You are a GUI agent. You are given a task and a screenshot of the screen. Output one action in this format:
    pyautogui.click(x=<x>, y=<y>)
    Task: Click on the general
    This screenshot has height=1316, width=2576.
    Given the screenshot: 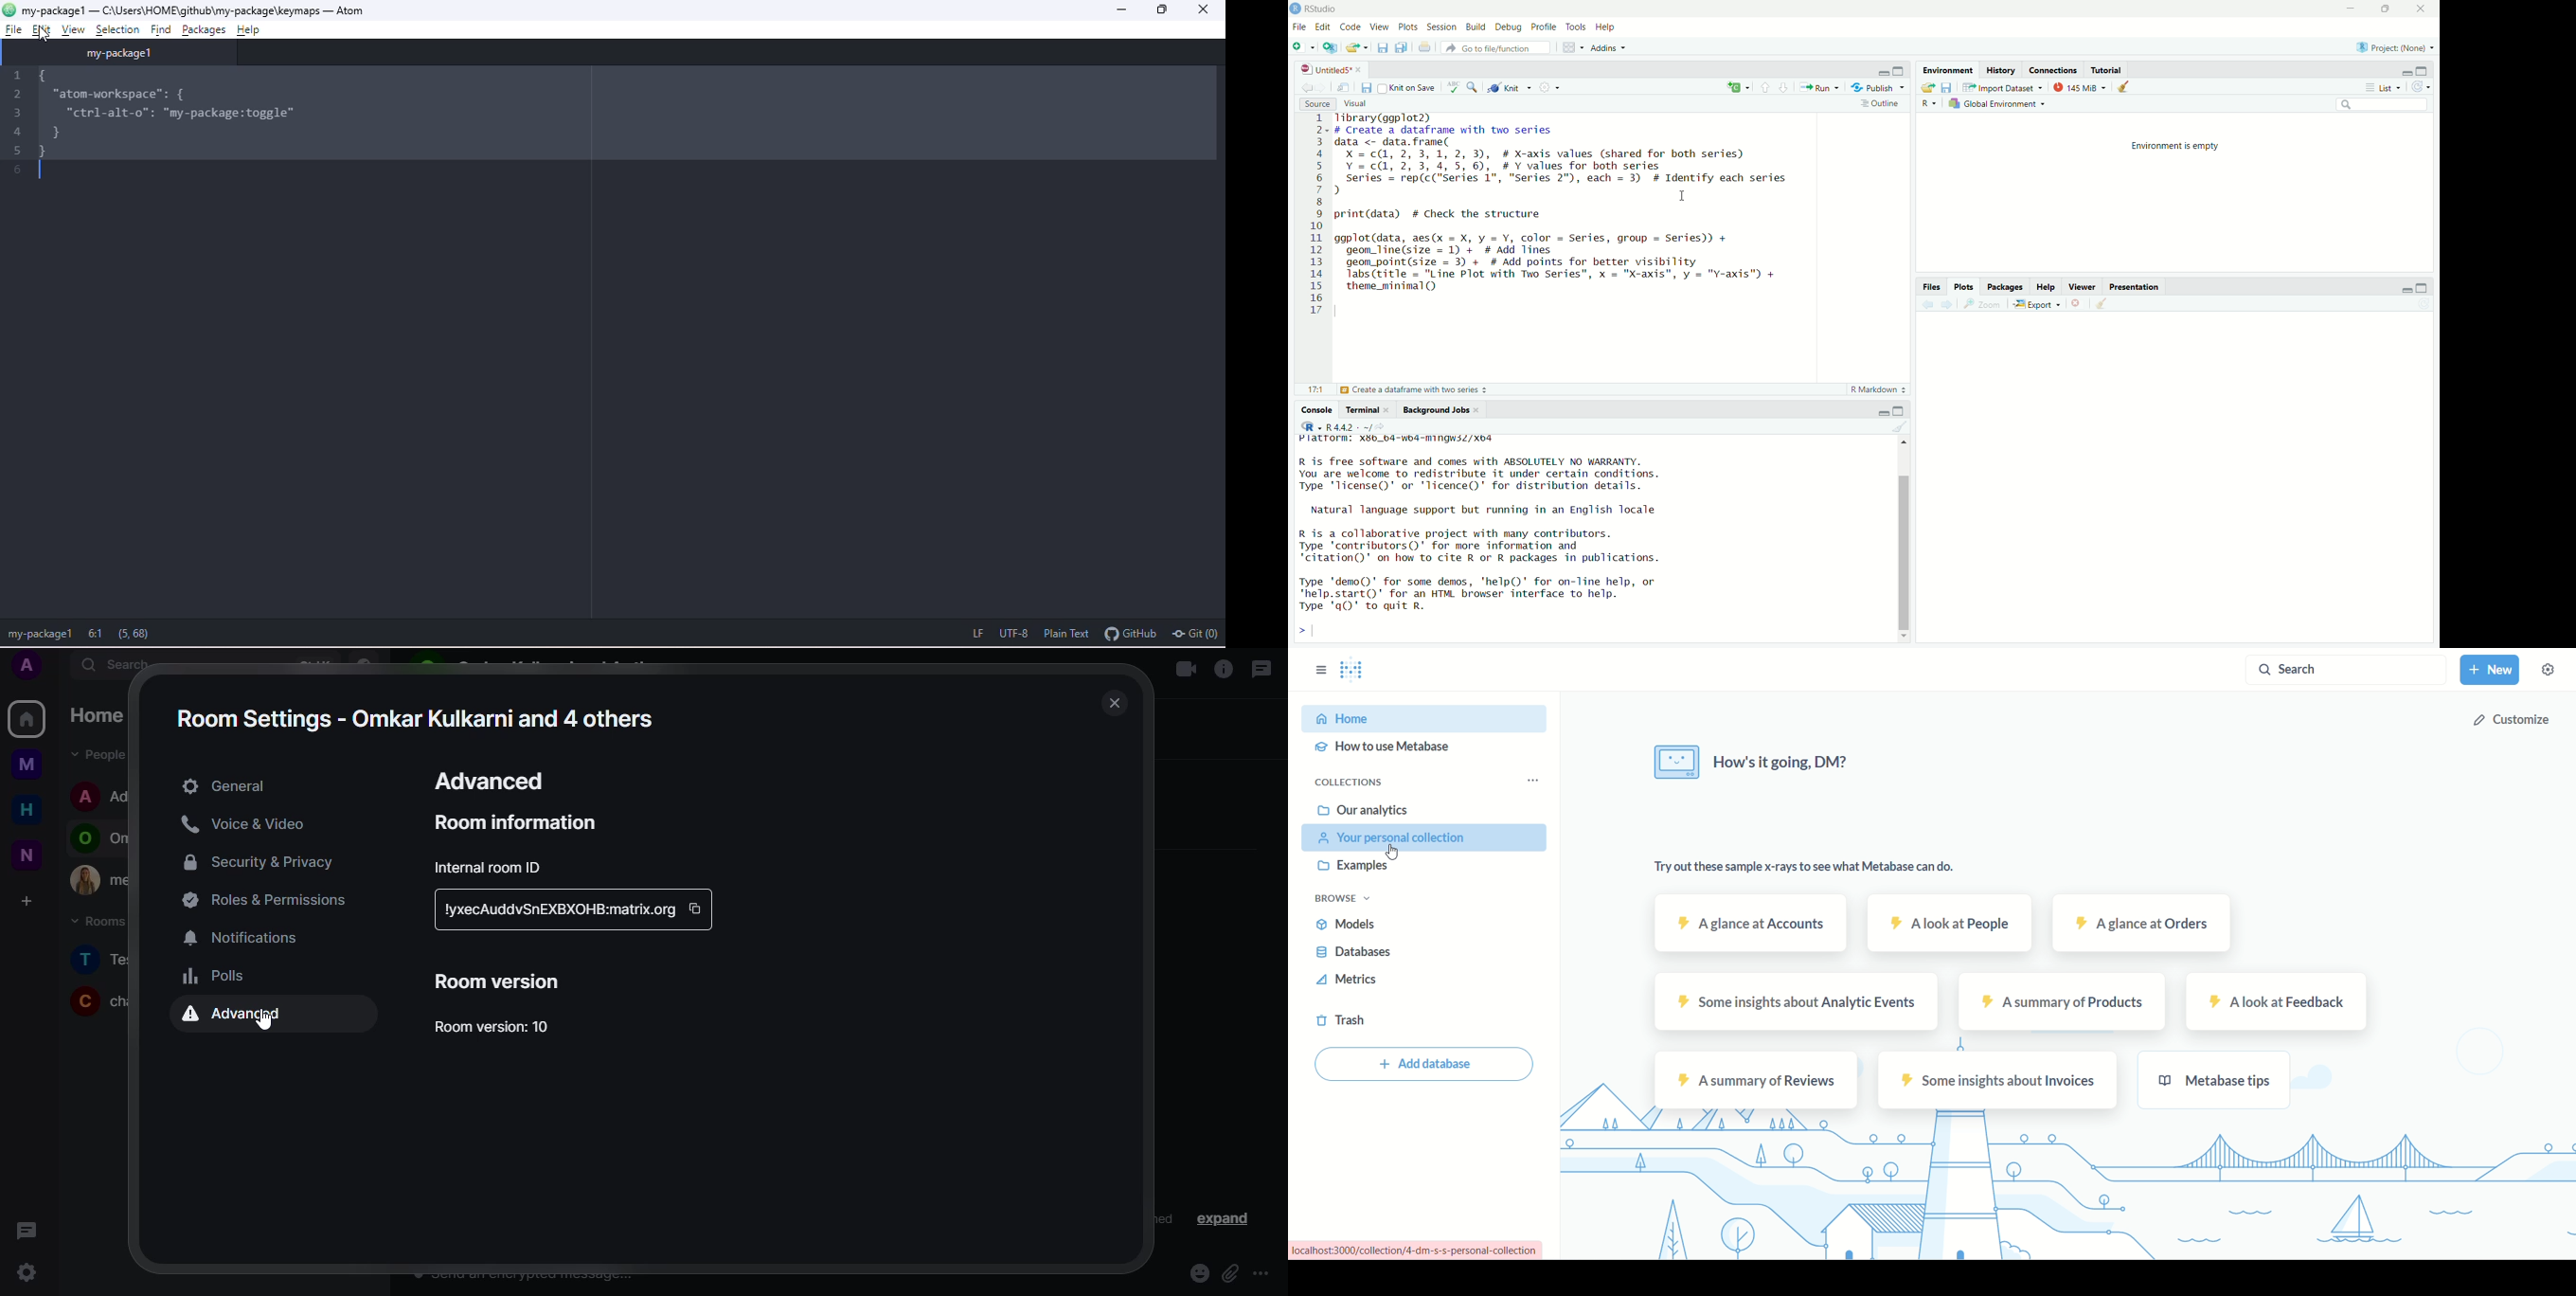 What is the action you would take?
    pyautogui.click(x=228, y=786)
    